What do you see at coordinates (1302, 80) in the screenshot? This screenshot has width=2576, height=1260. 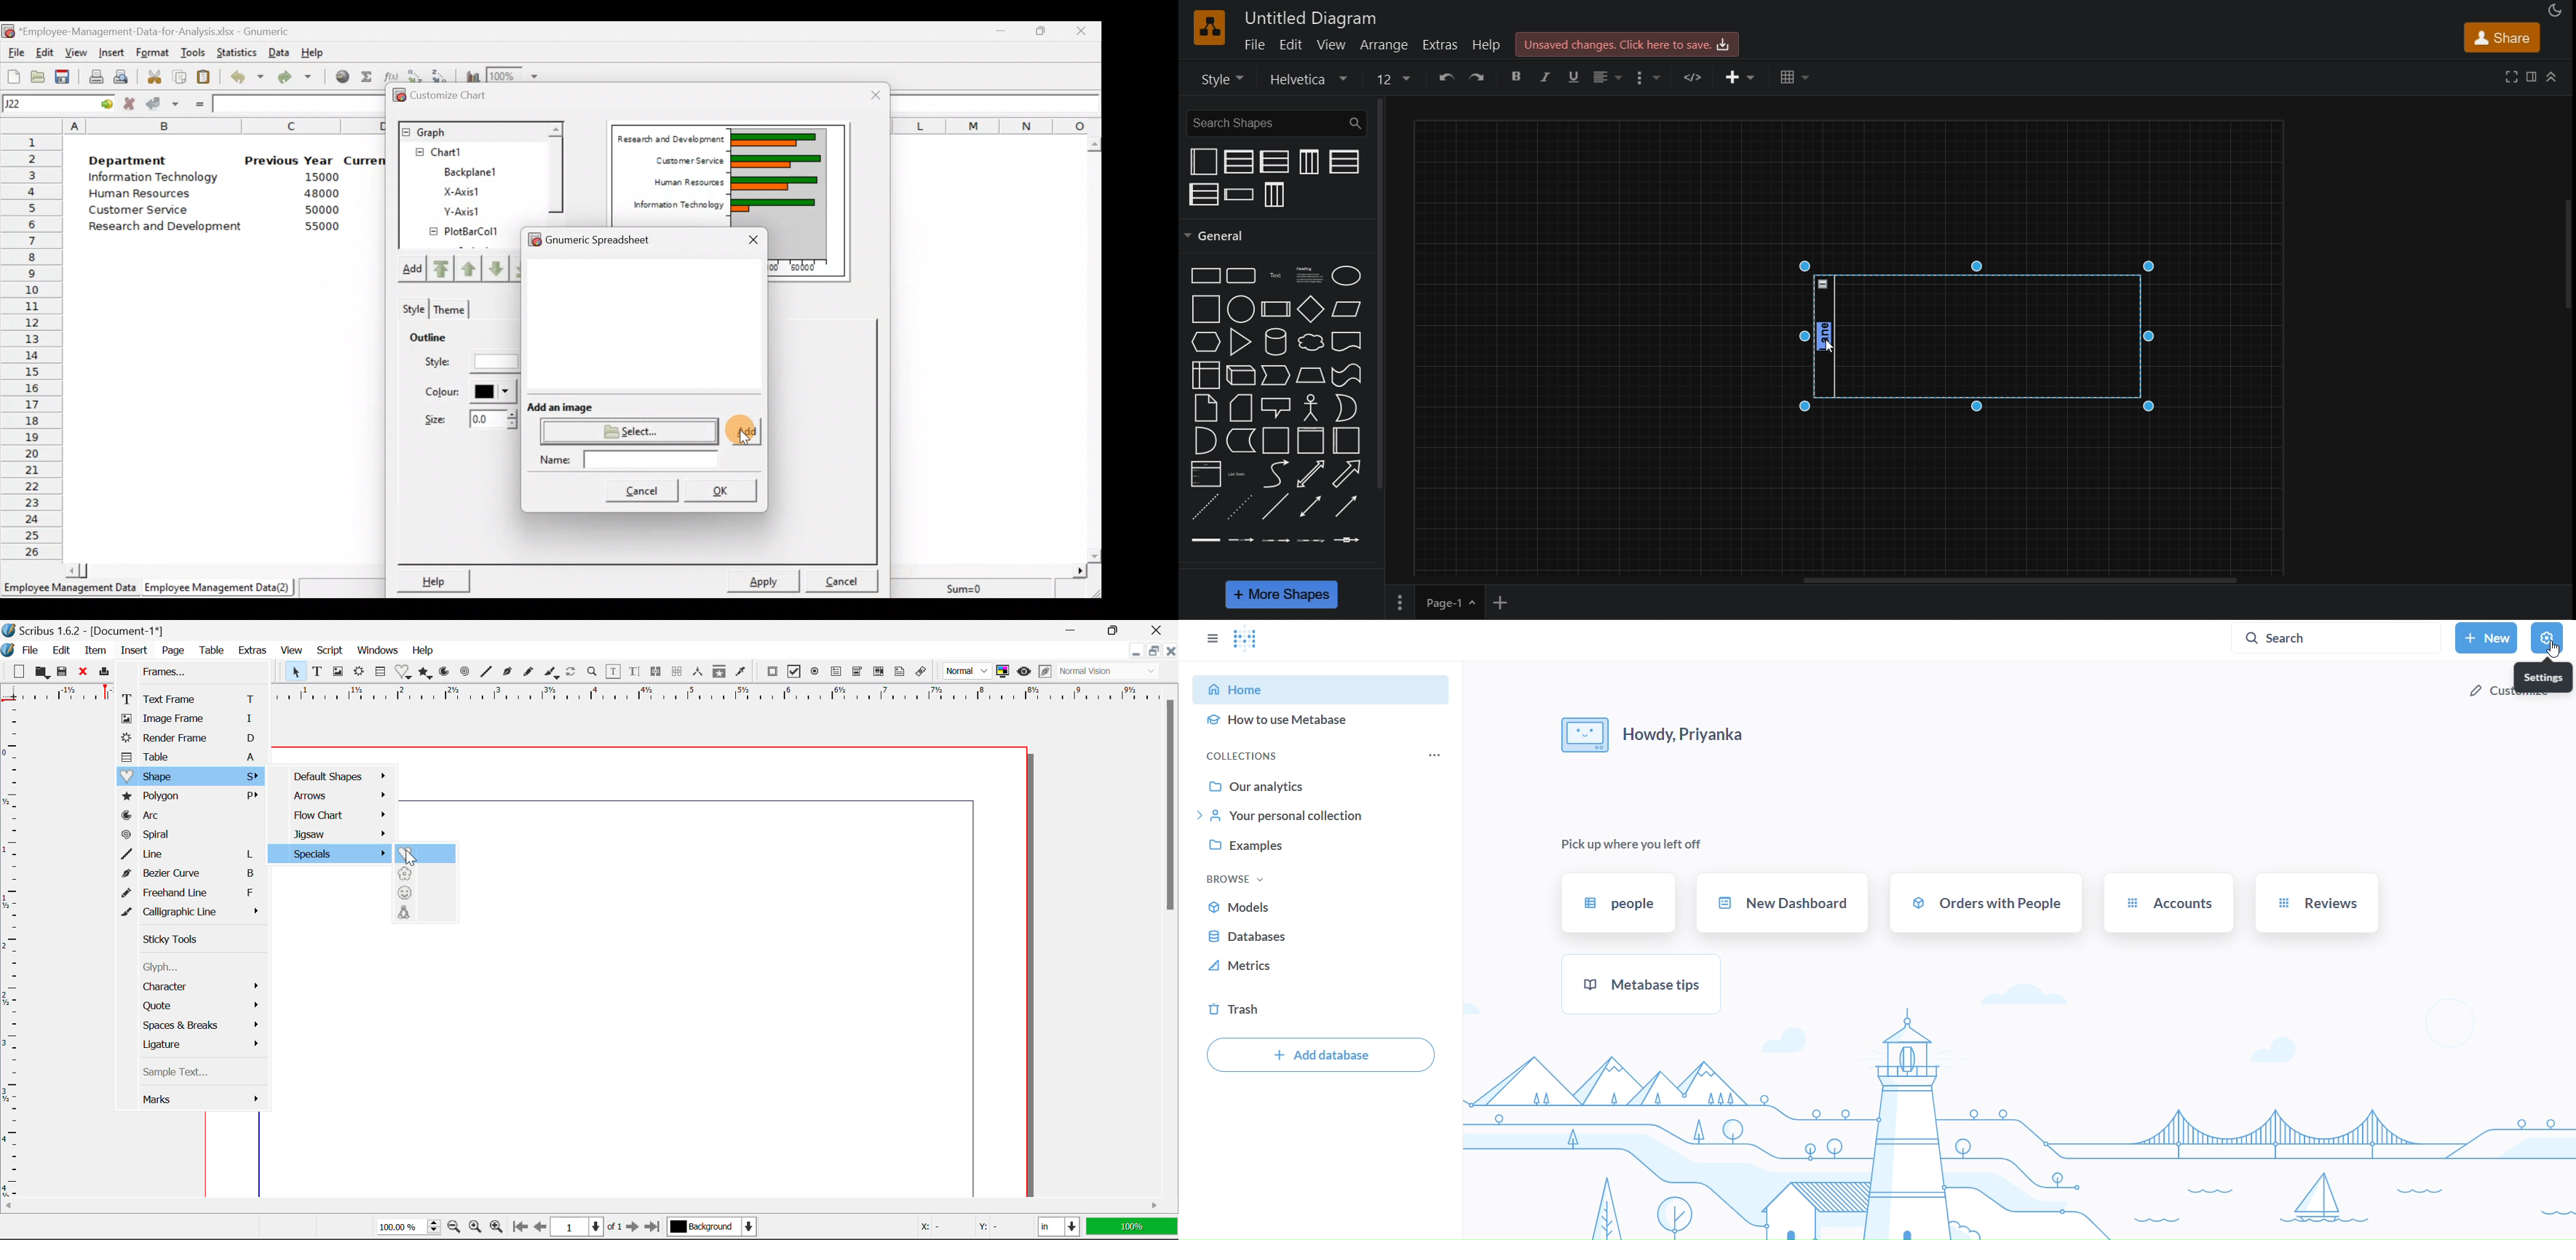 I see `helvetica` at bounding box center [1302, 80].